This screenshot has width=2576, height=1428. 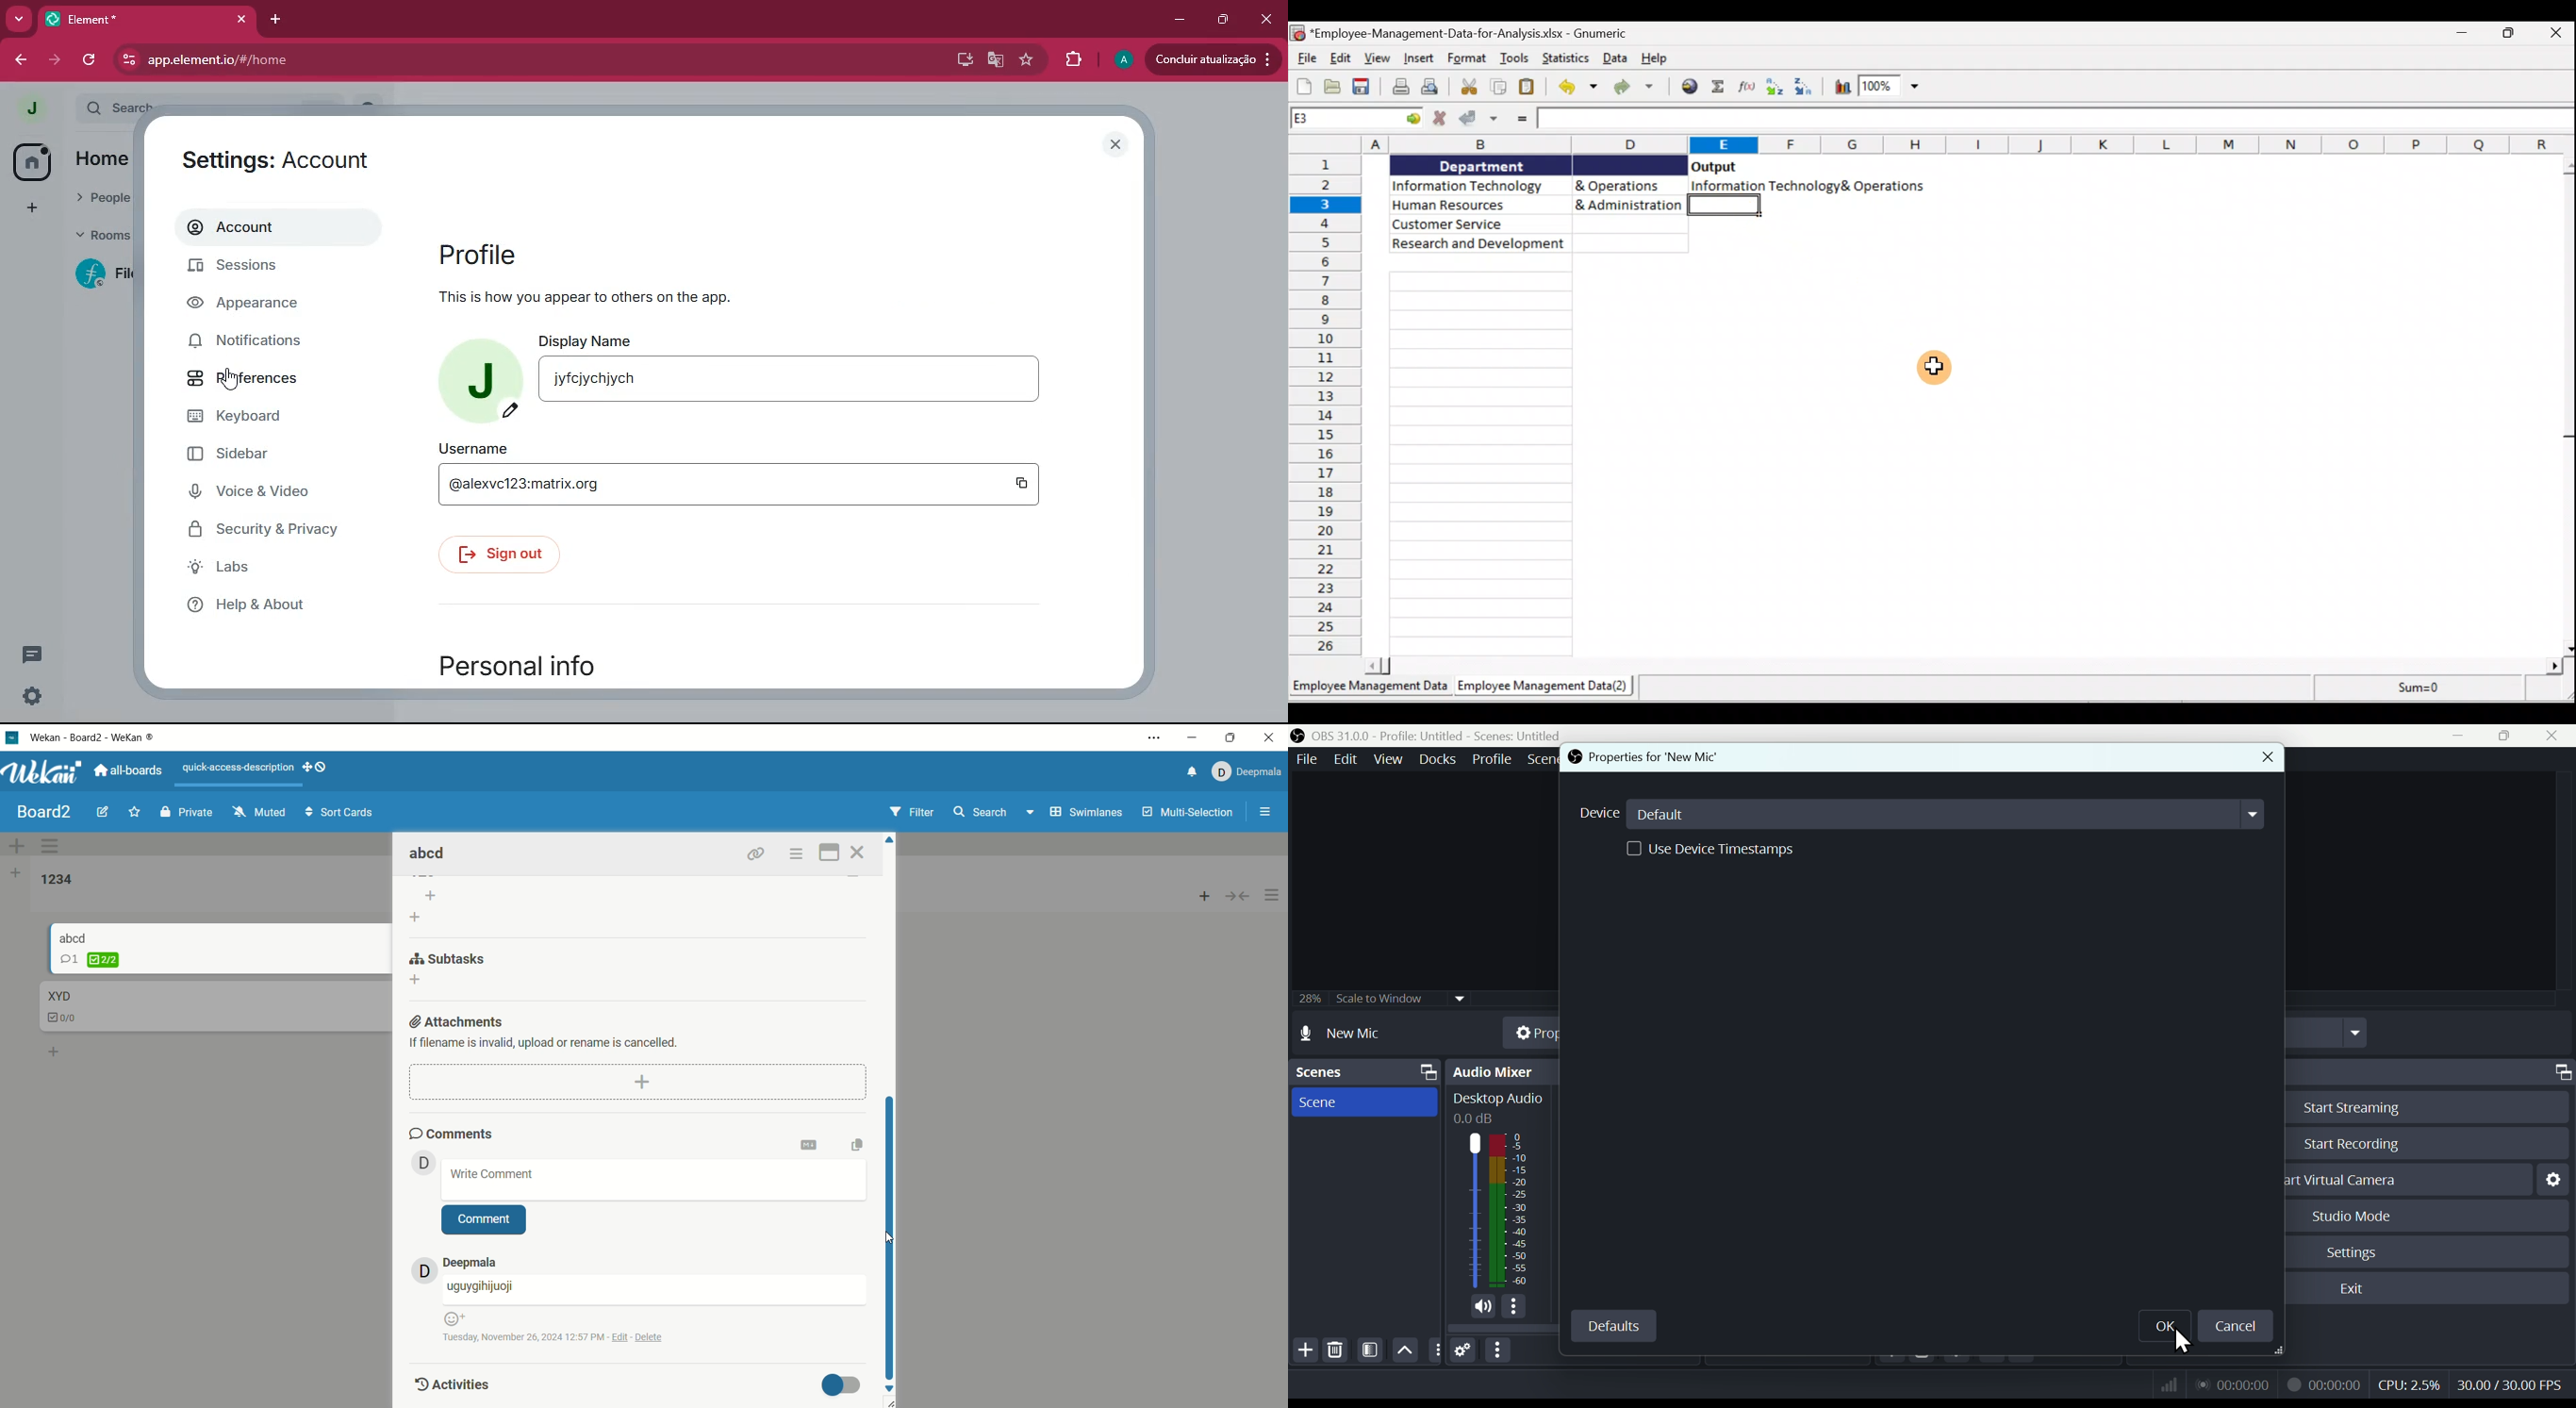 I want to click on appearance, so click(x=257, y=307).